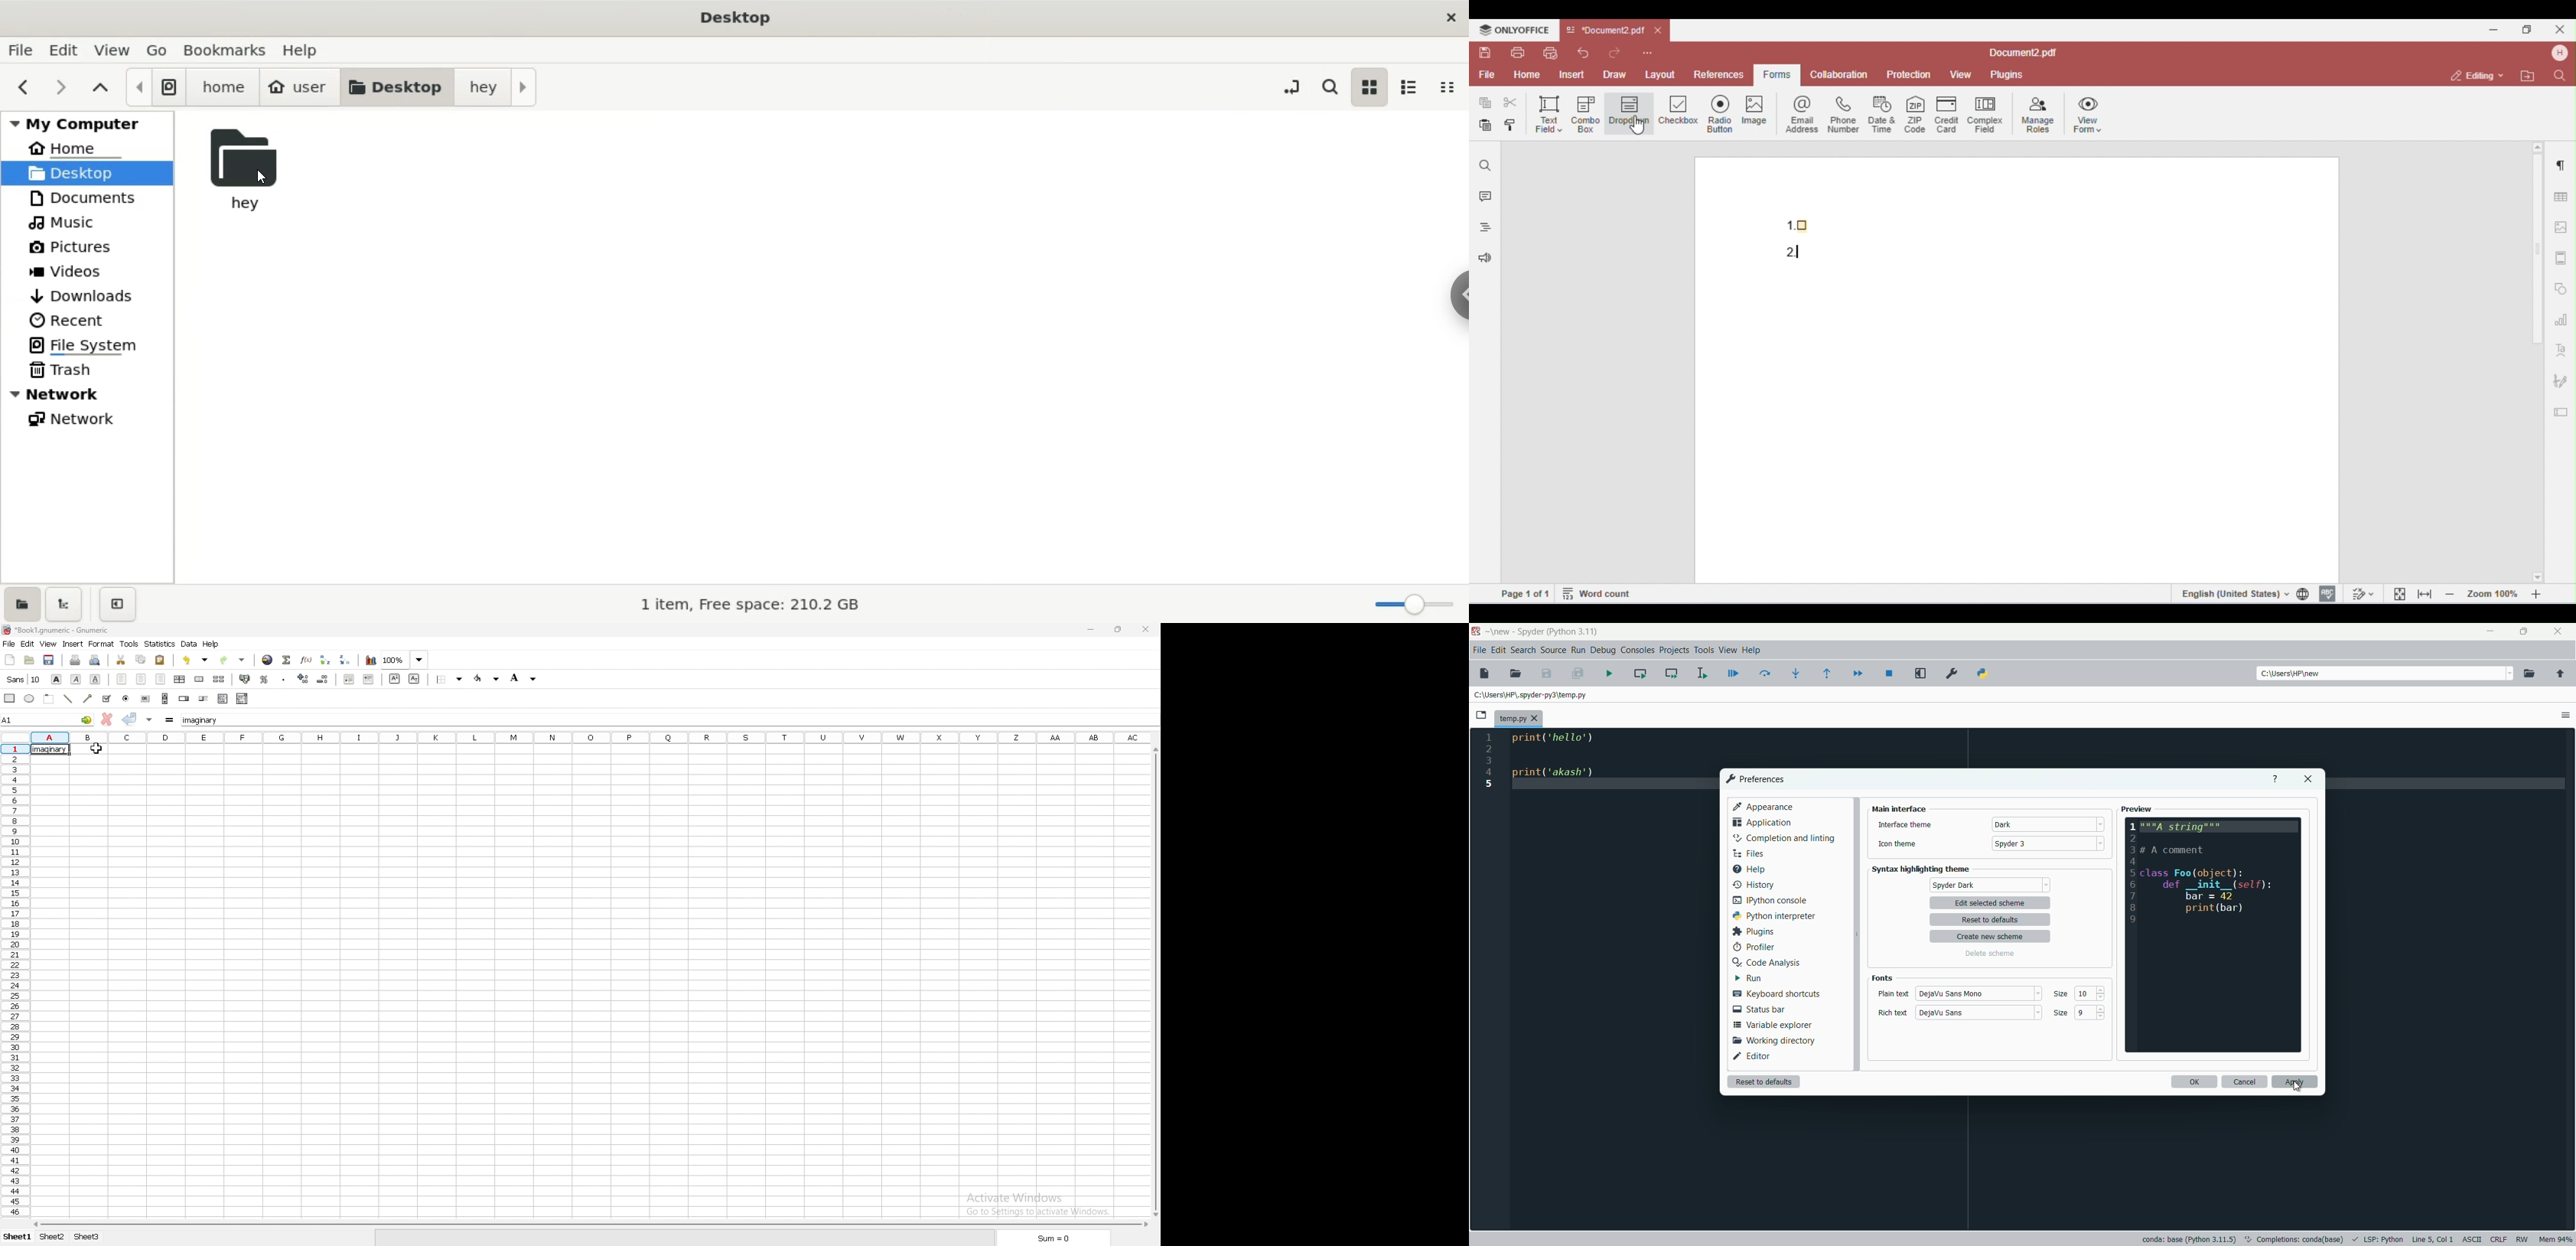 This screenshot has width=2576, height=1260. I want to click on run current cell, so click(1640, 673).